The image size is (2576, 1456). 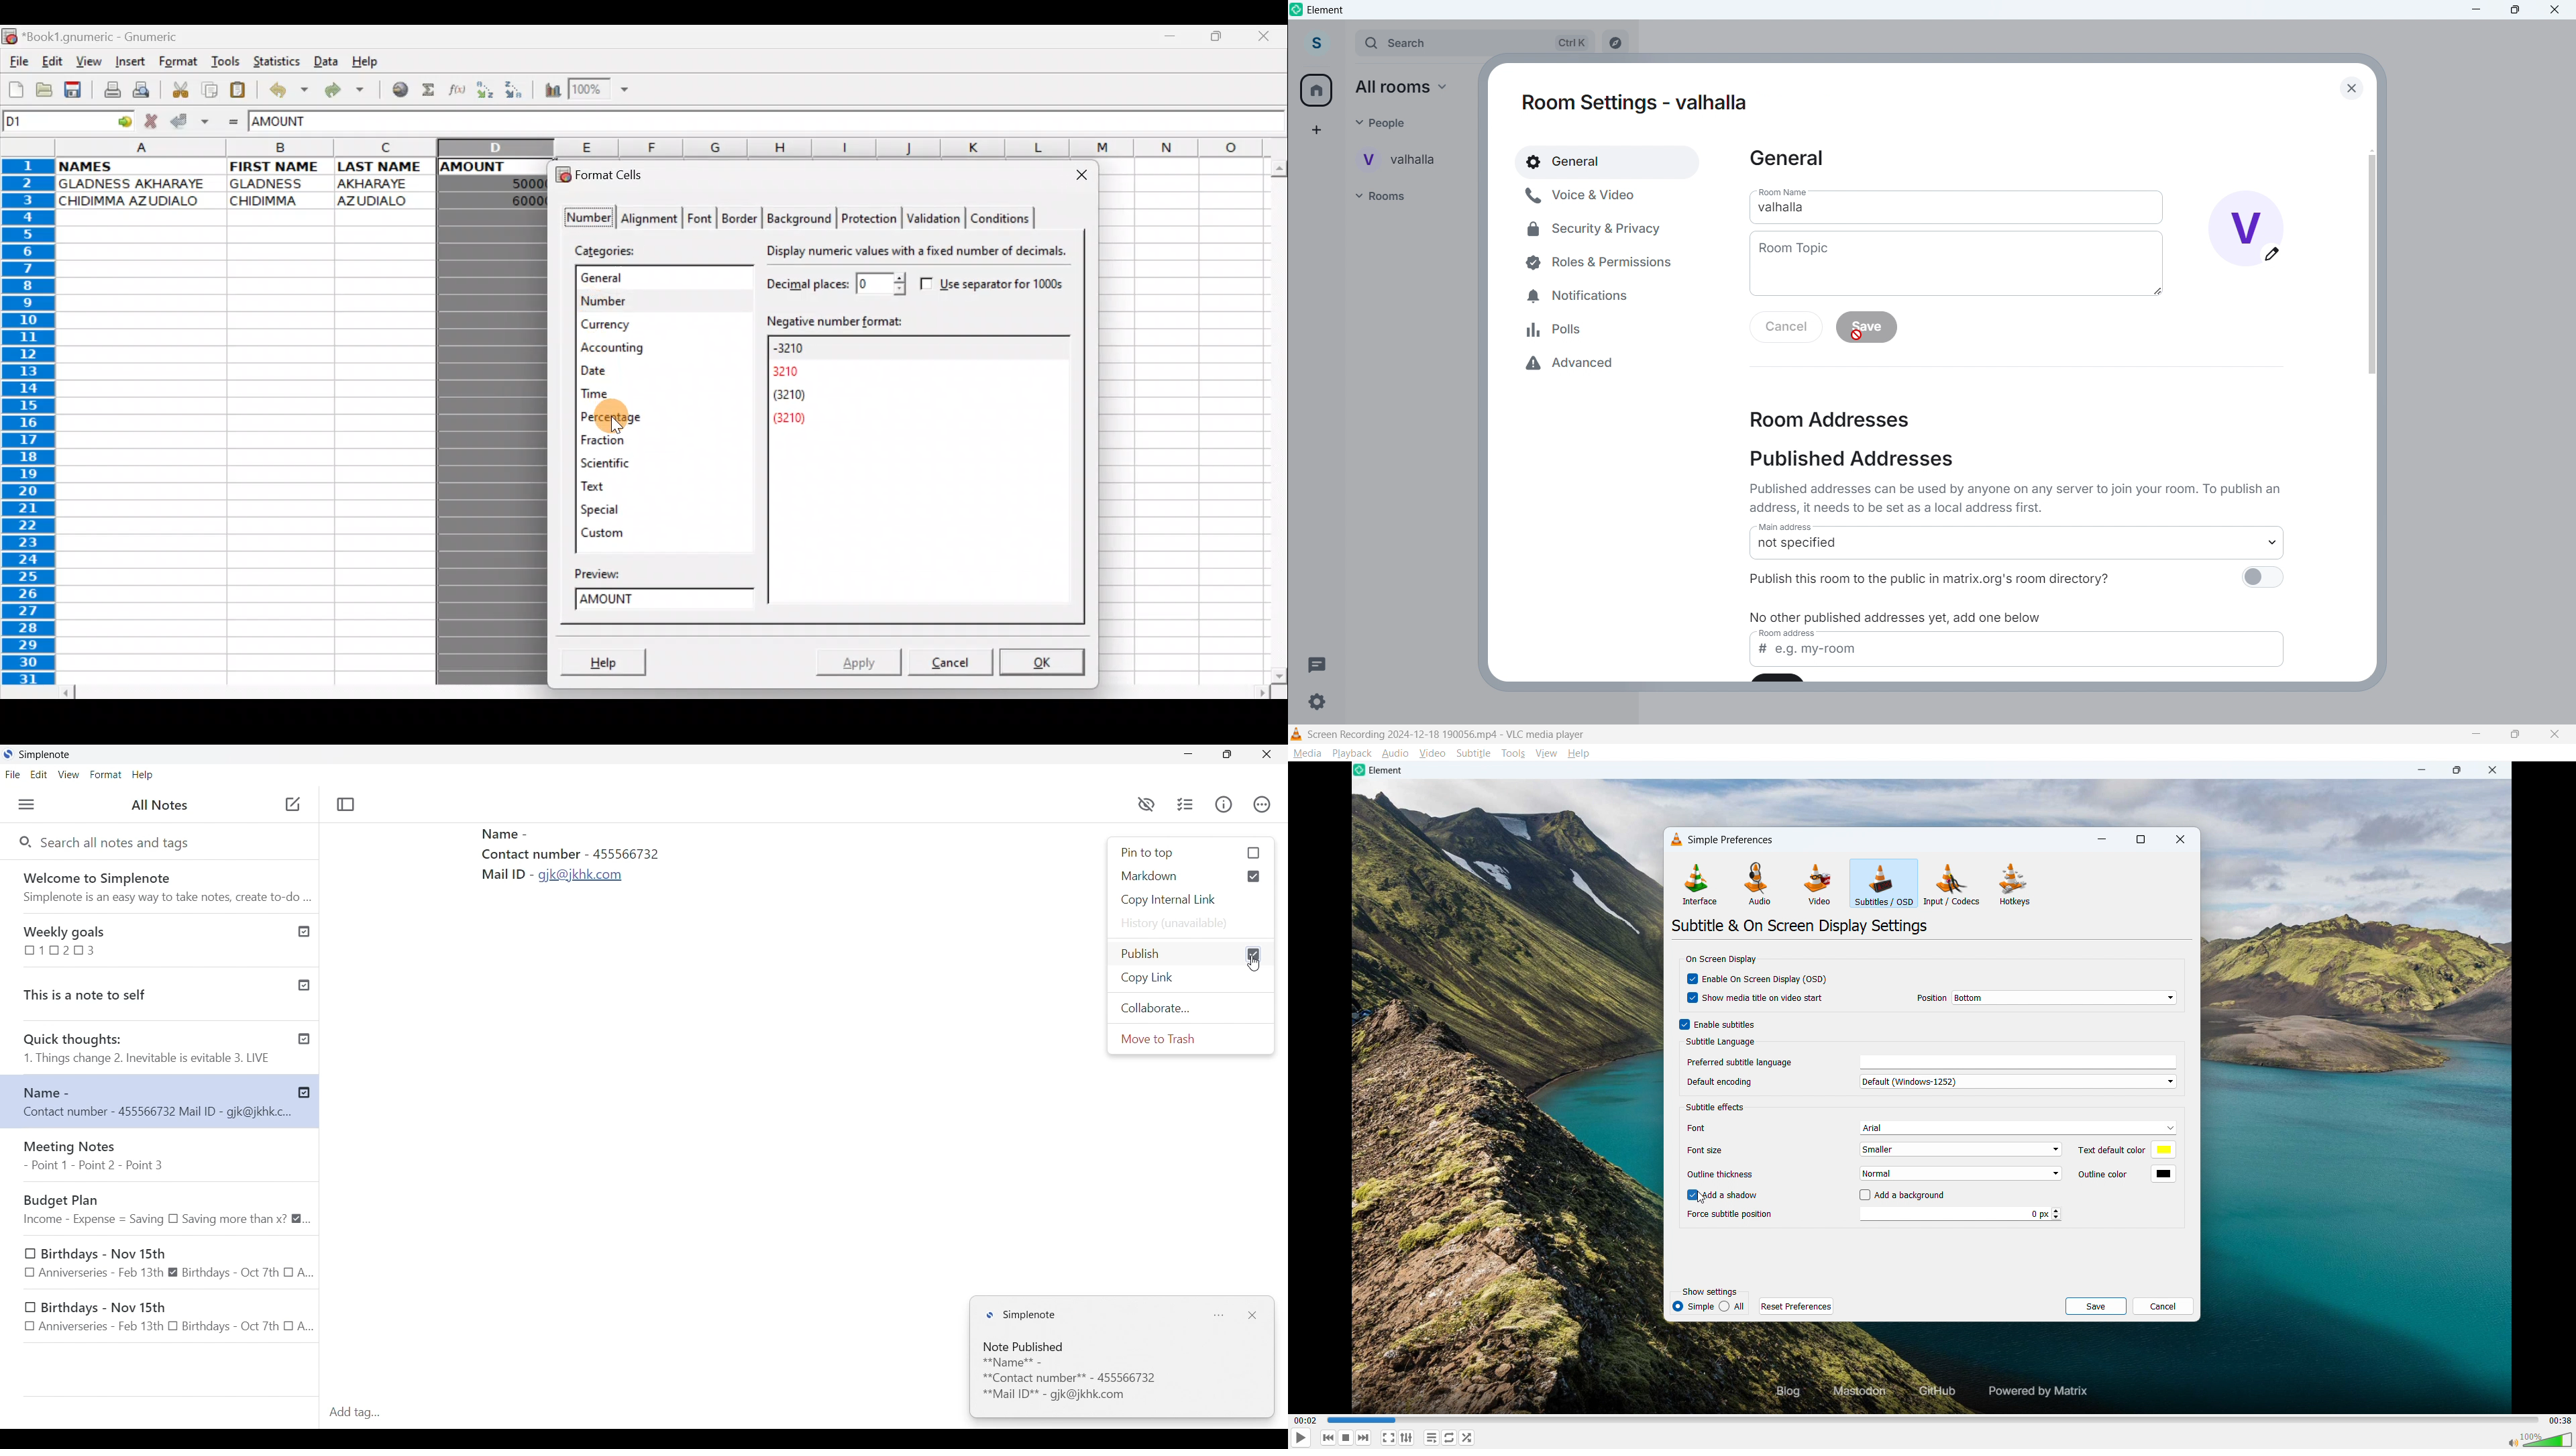 What do you see at coordinates (1884, 883) in the screenshot?
I see `Subtitles are OSD ` at bounding box center [1884, 883].